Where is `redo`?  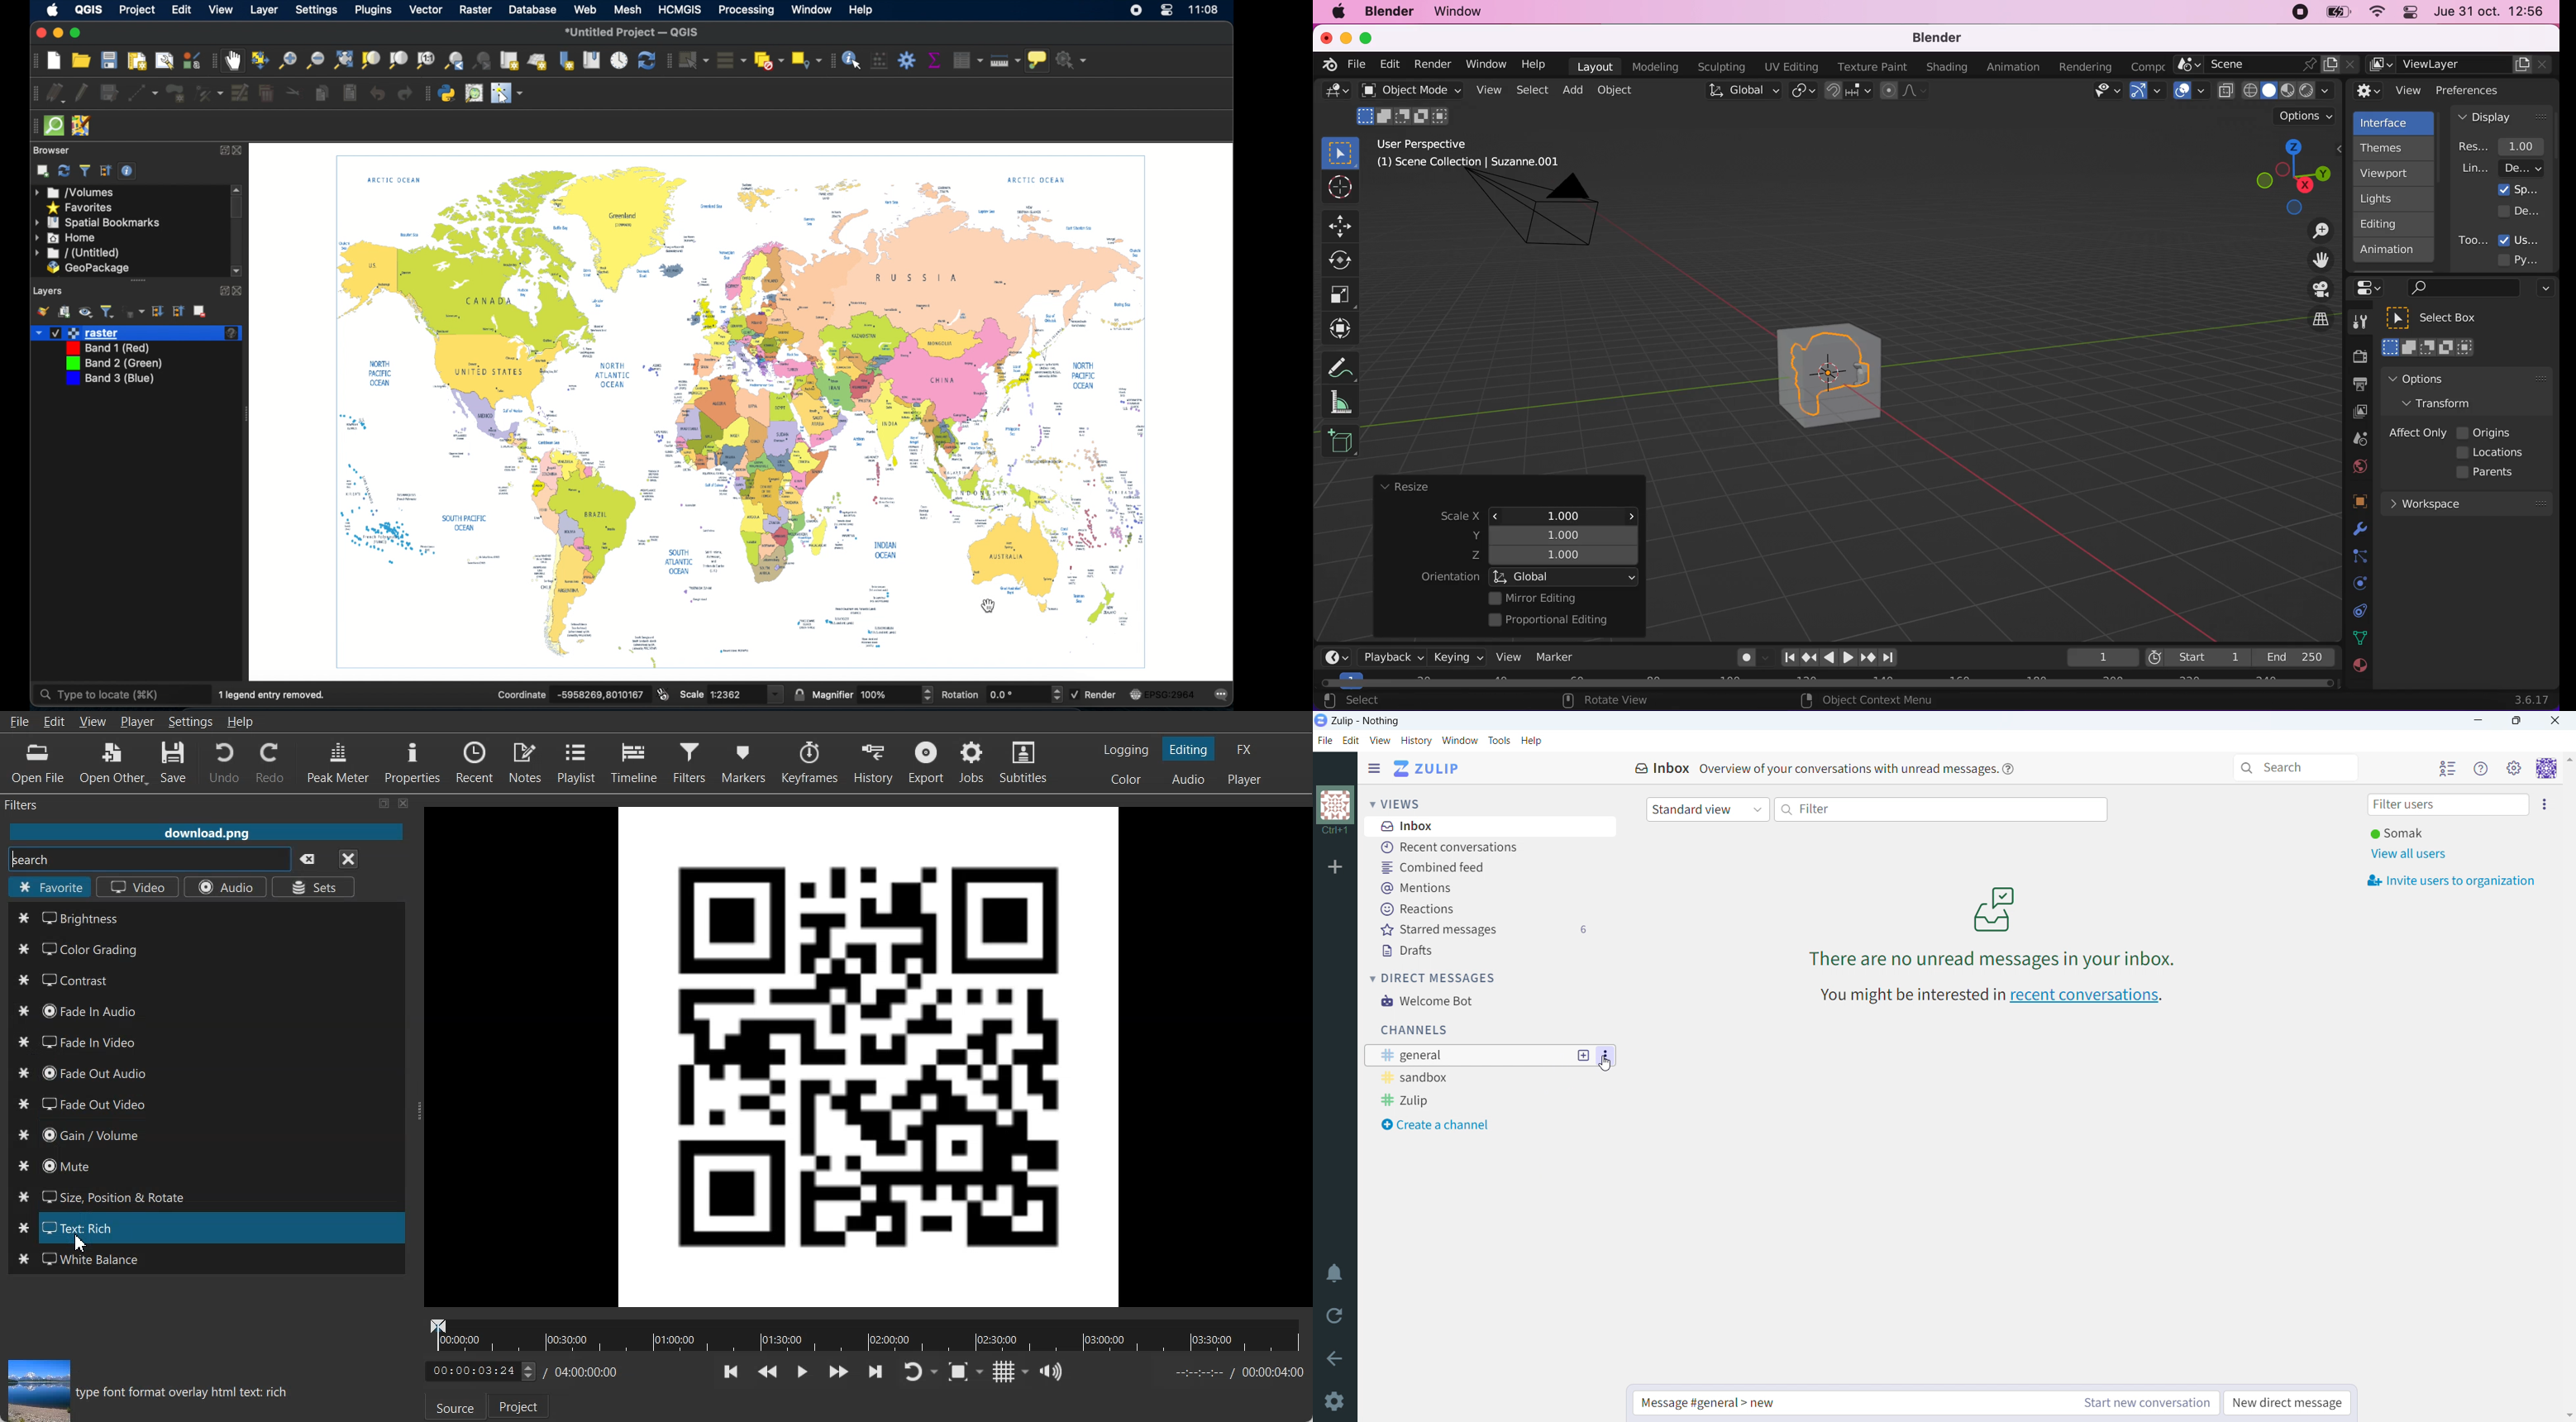
redo is located at coordinates (404, 93).